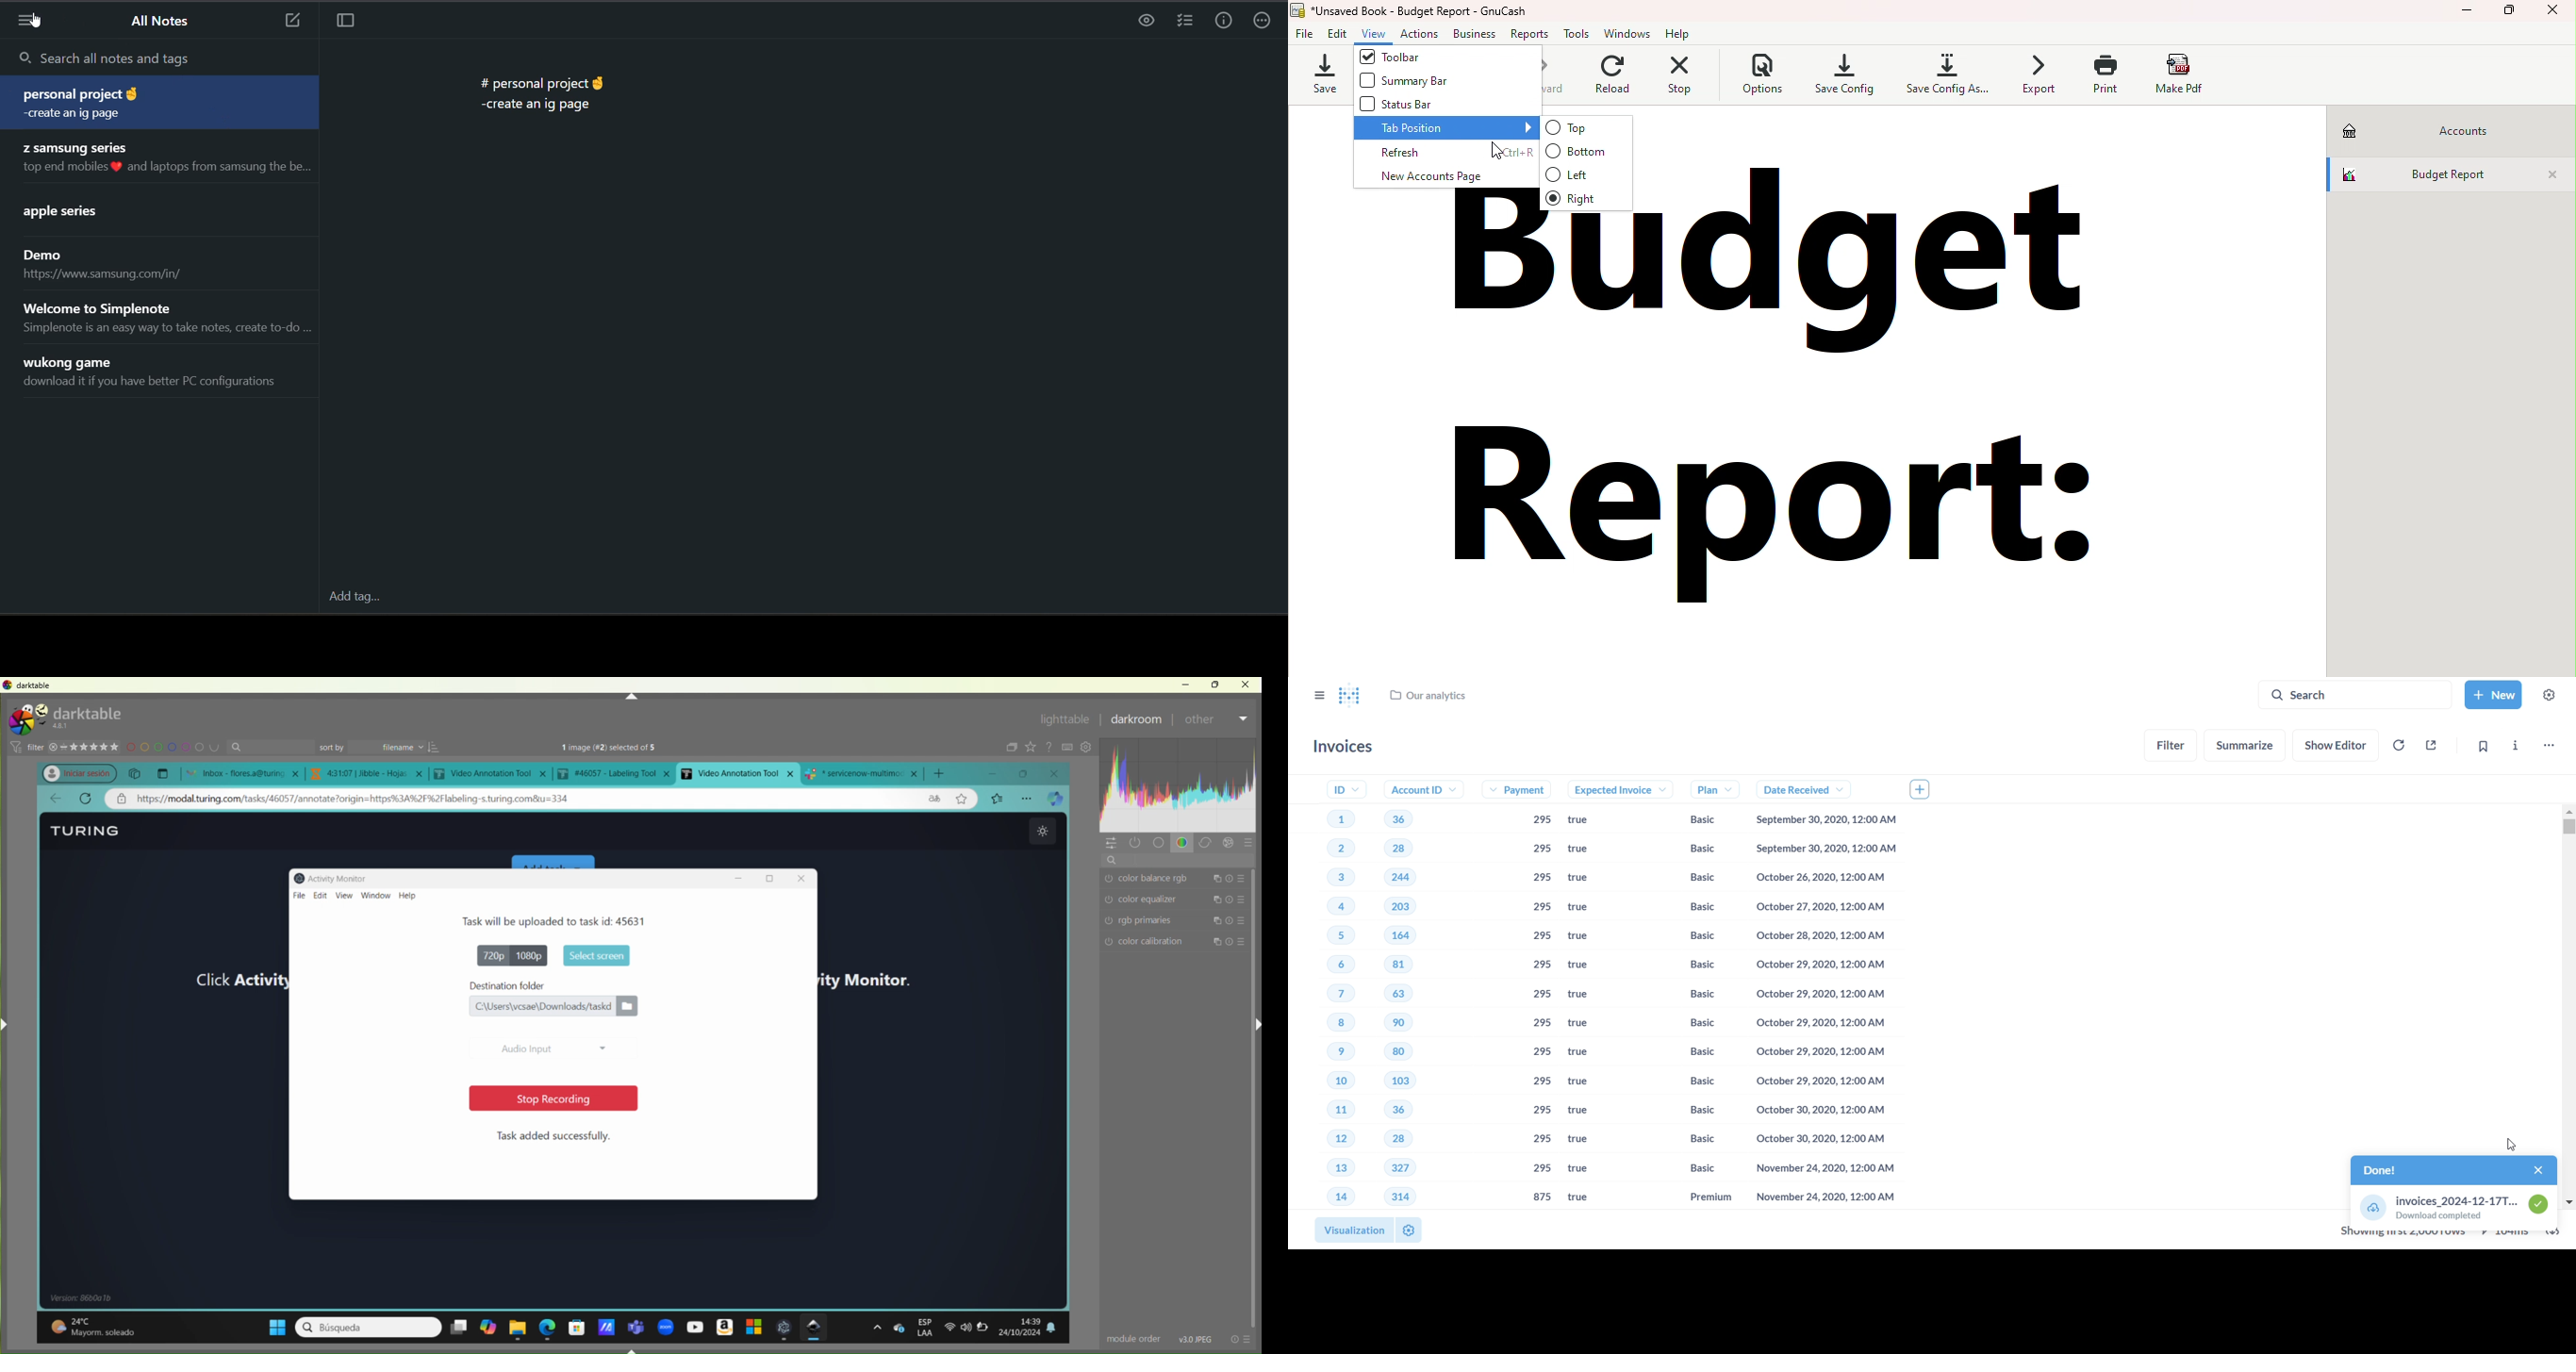 This screenshot has height=1372, width=2576. Describe the element at coordinates (2509, 15) in the screenshot. I see `Maximize` at that location.